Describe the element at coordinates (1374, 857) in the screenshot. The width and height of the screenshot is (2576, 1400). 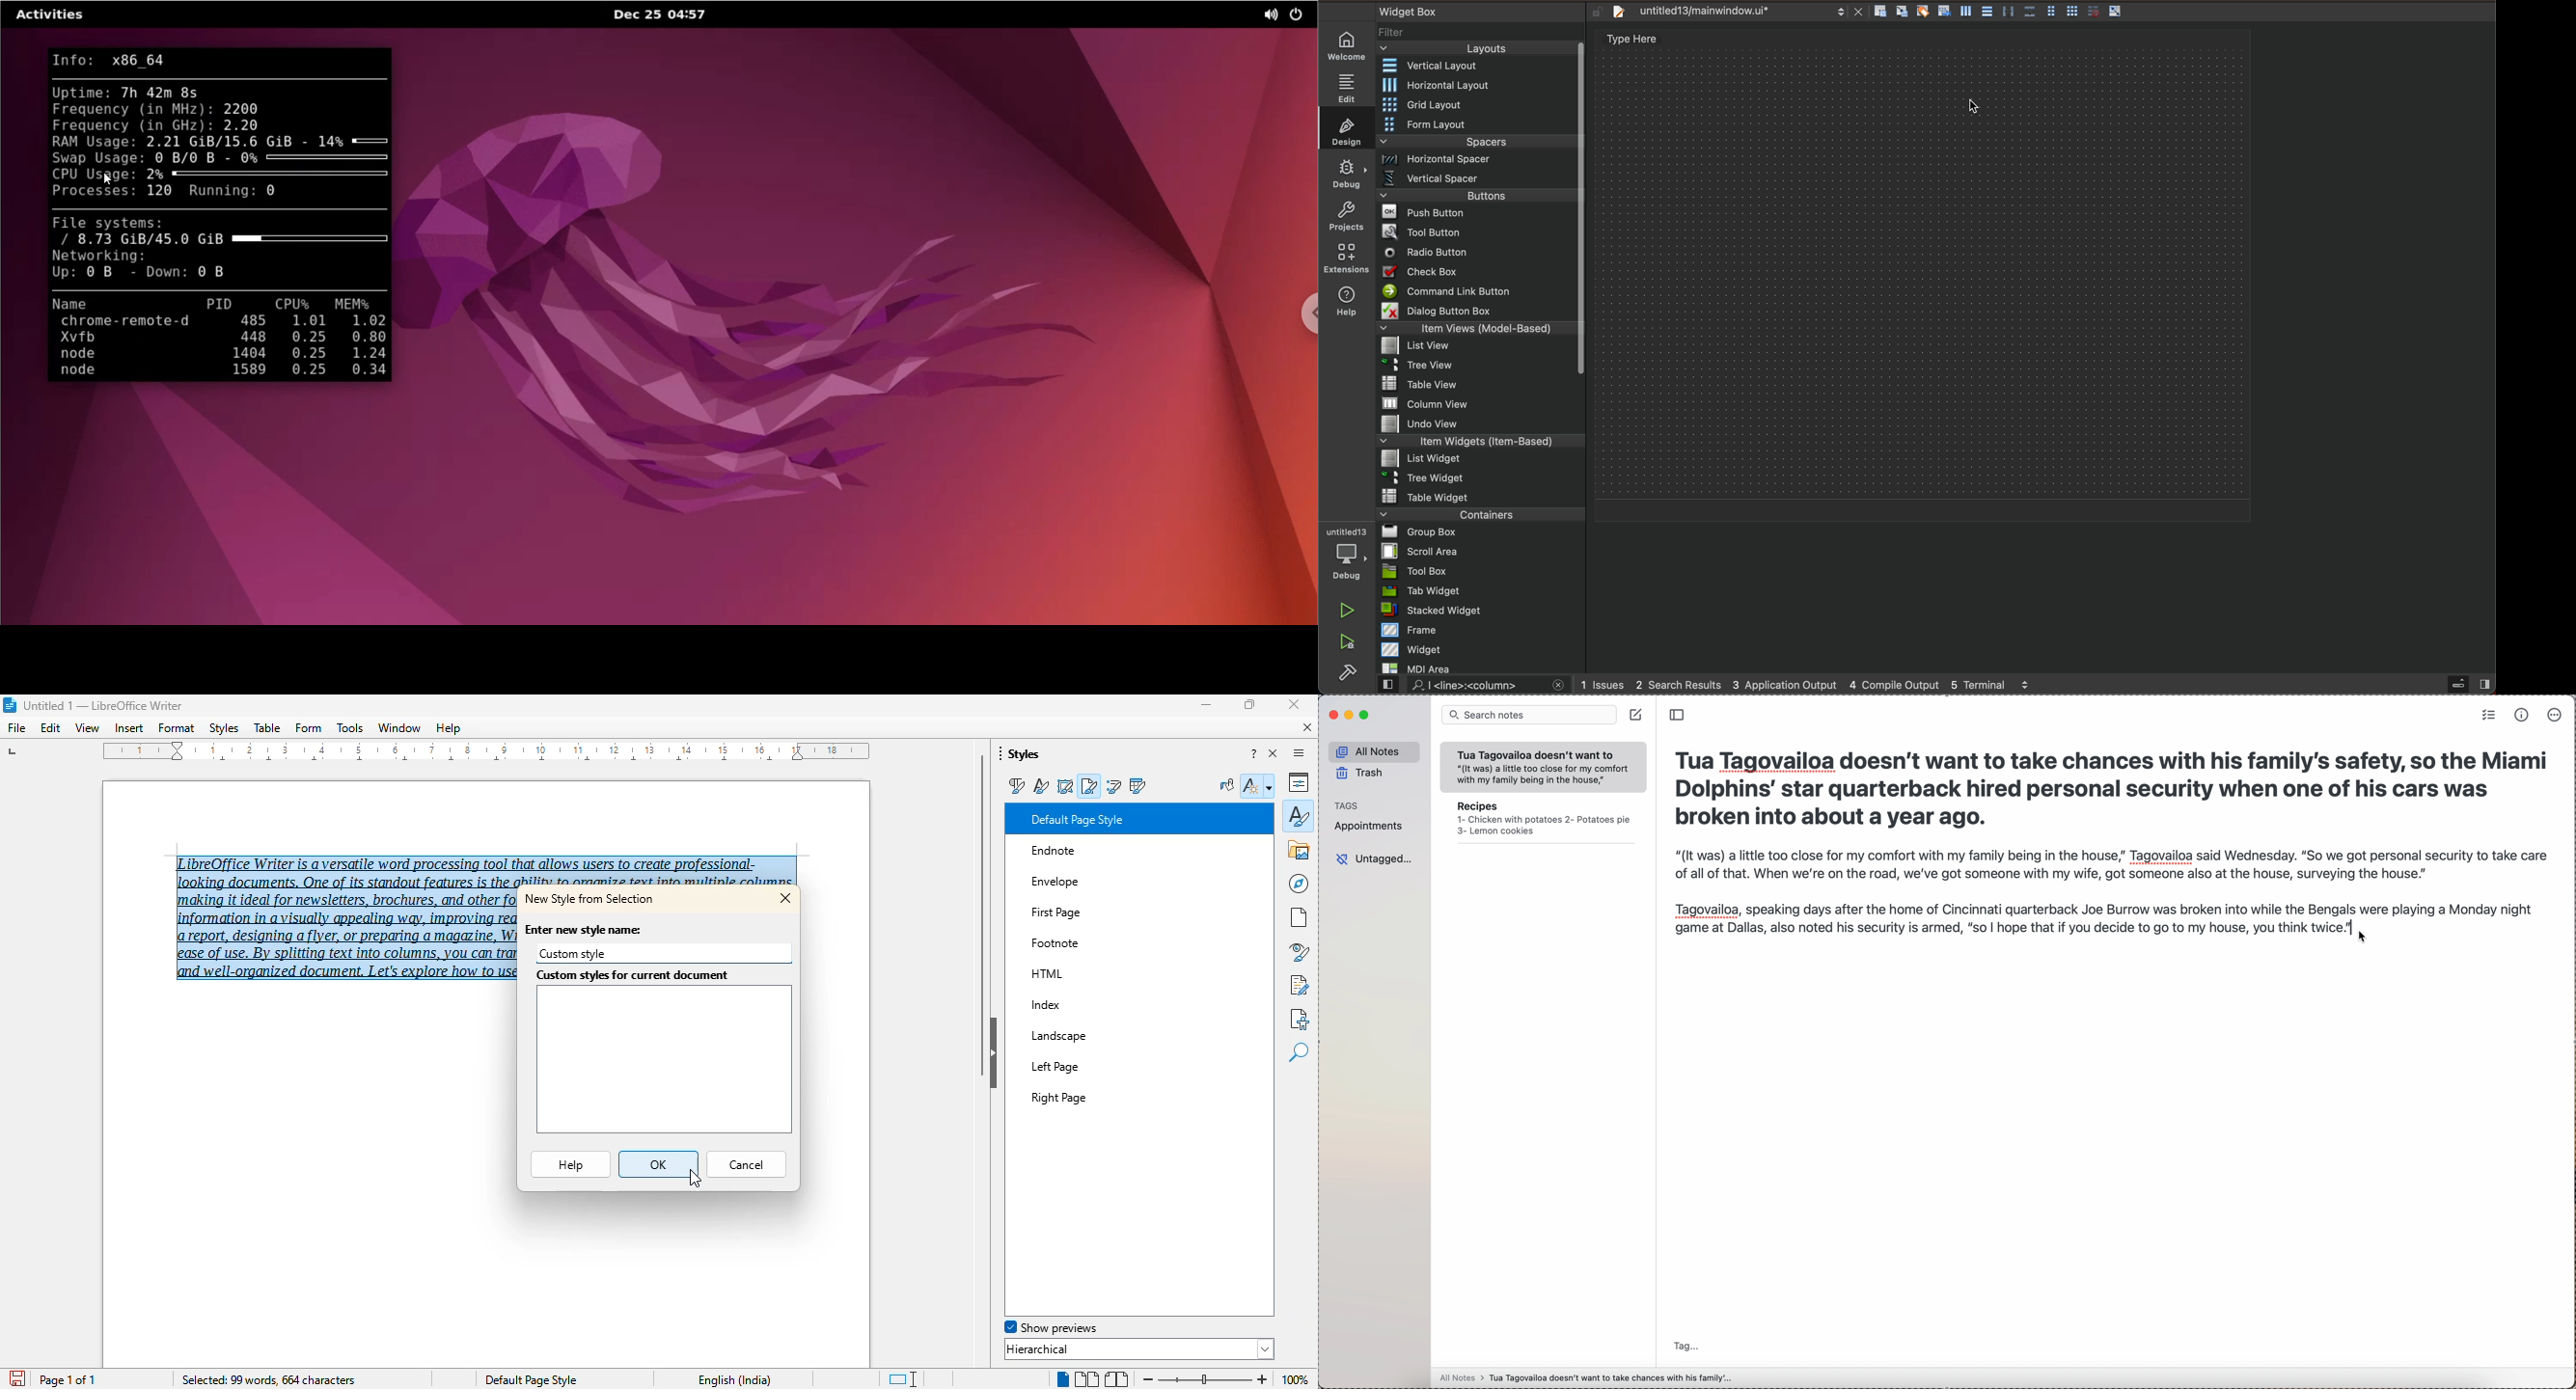
I see `untagged` at that location.